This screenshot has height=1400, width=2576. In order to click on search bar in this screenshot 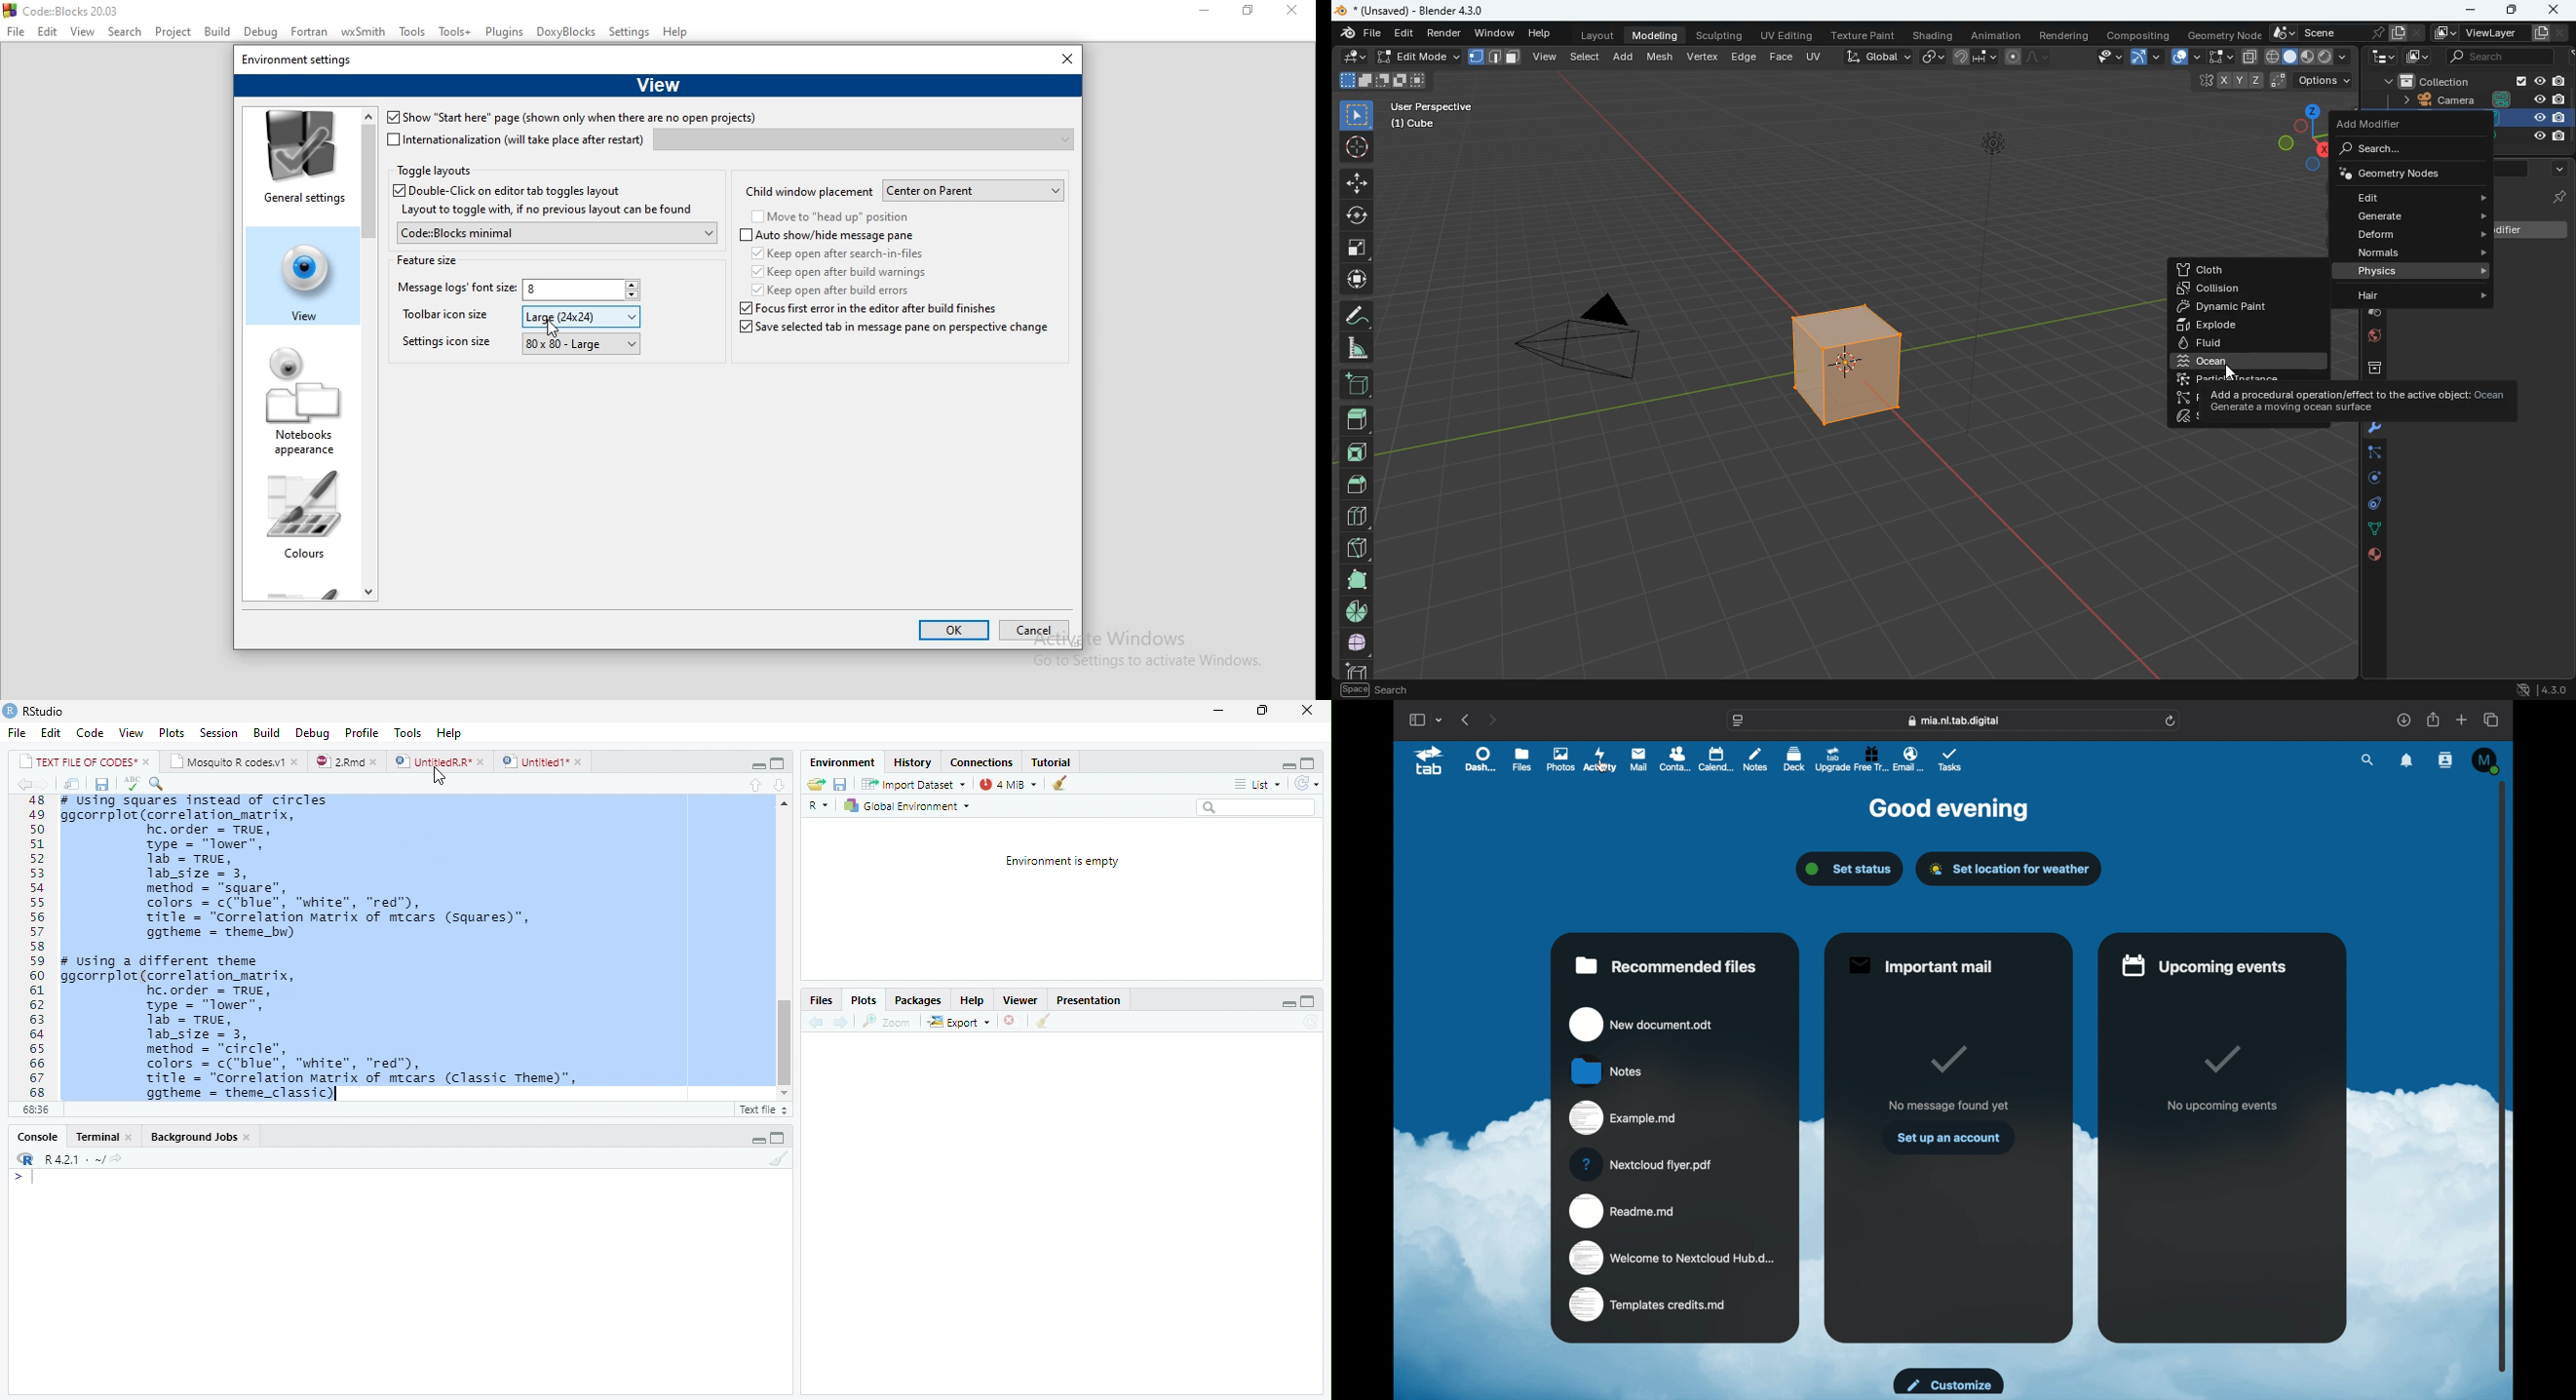, I will do `click(1262, 807)`.